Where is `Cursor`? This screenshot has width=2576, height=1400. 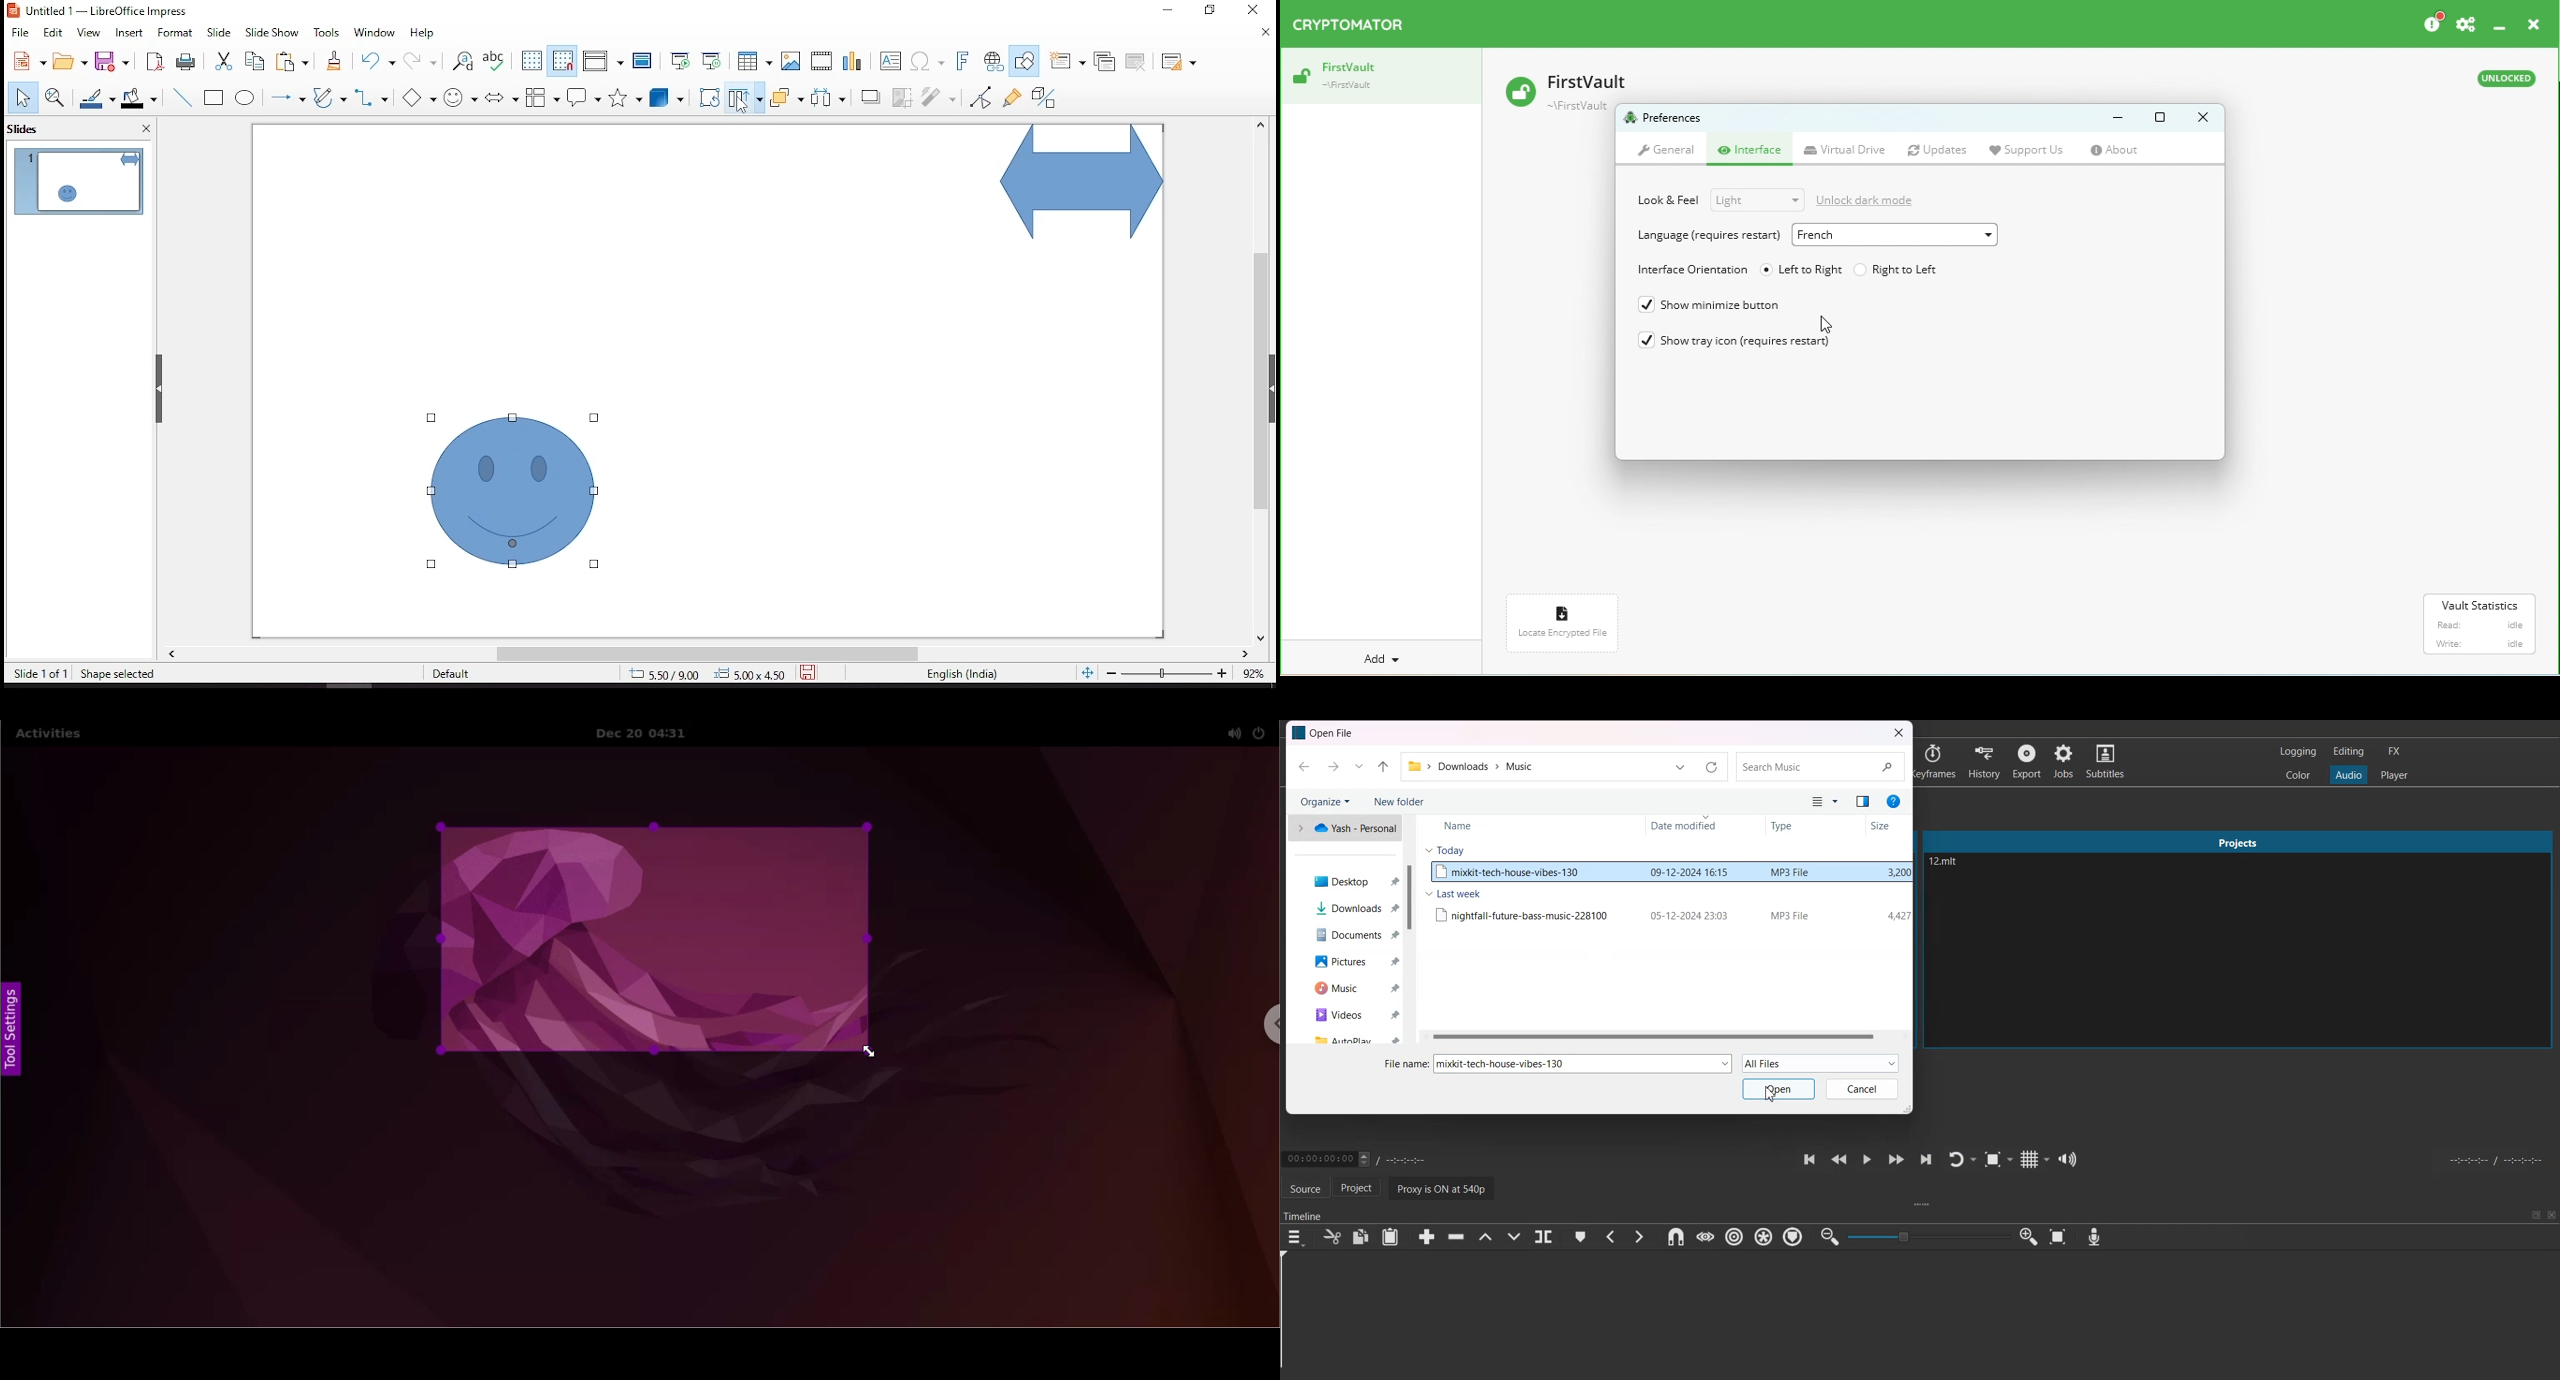 Cursor is located at coordinates (1772, 1093).